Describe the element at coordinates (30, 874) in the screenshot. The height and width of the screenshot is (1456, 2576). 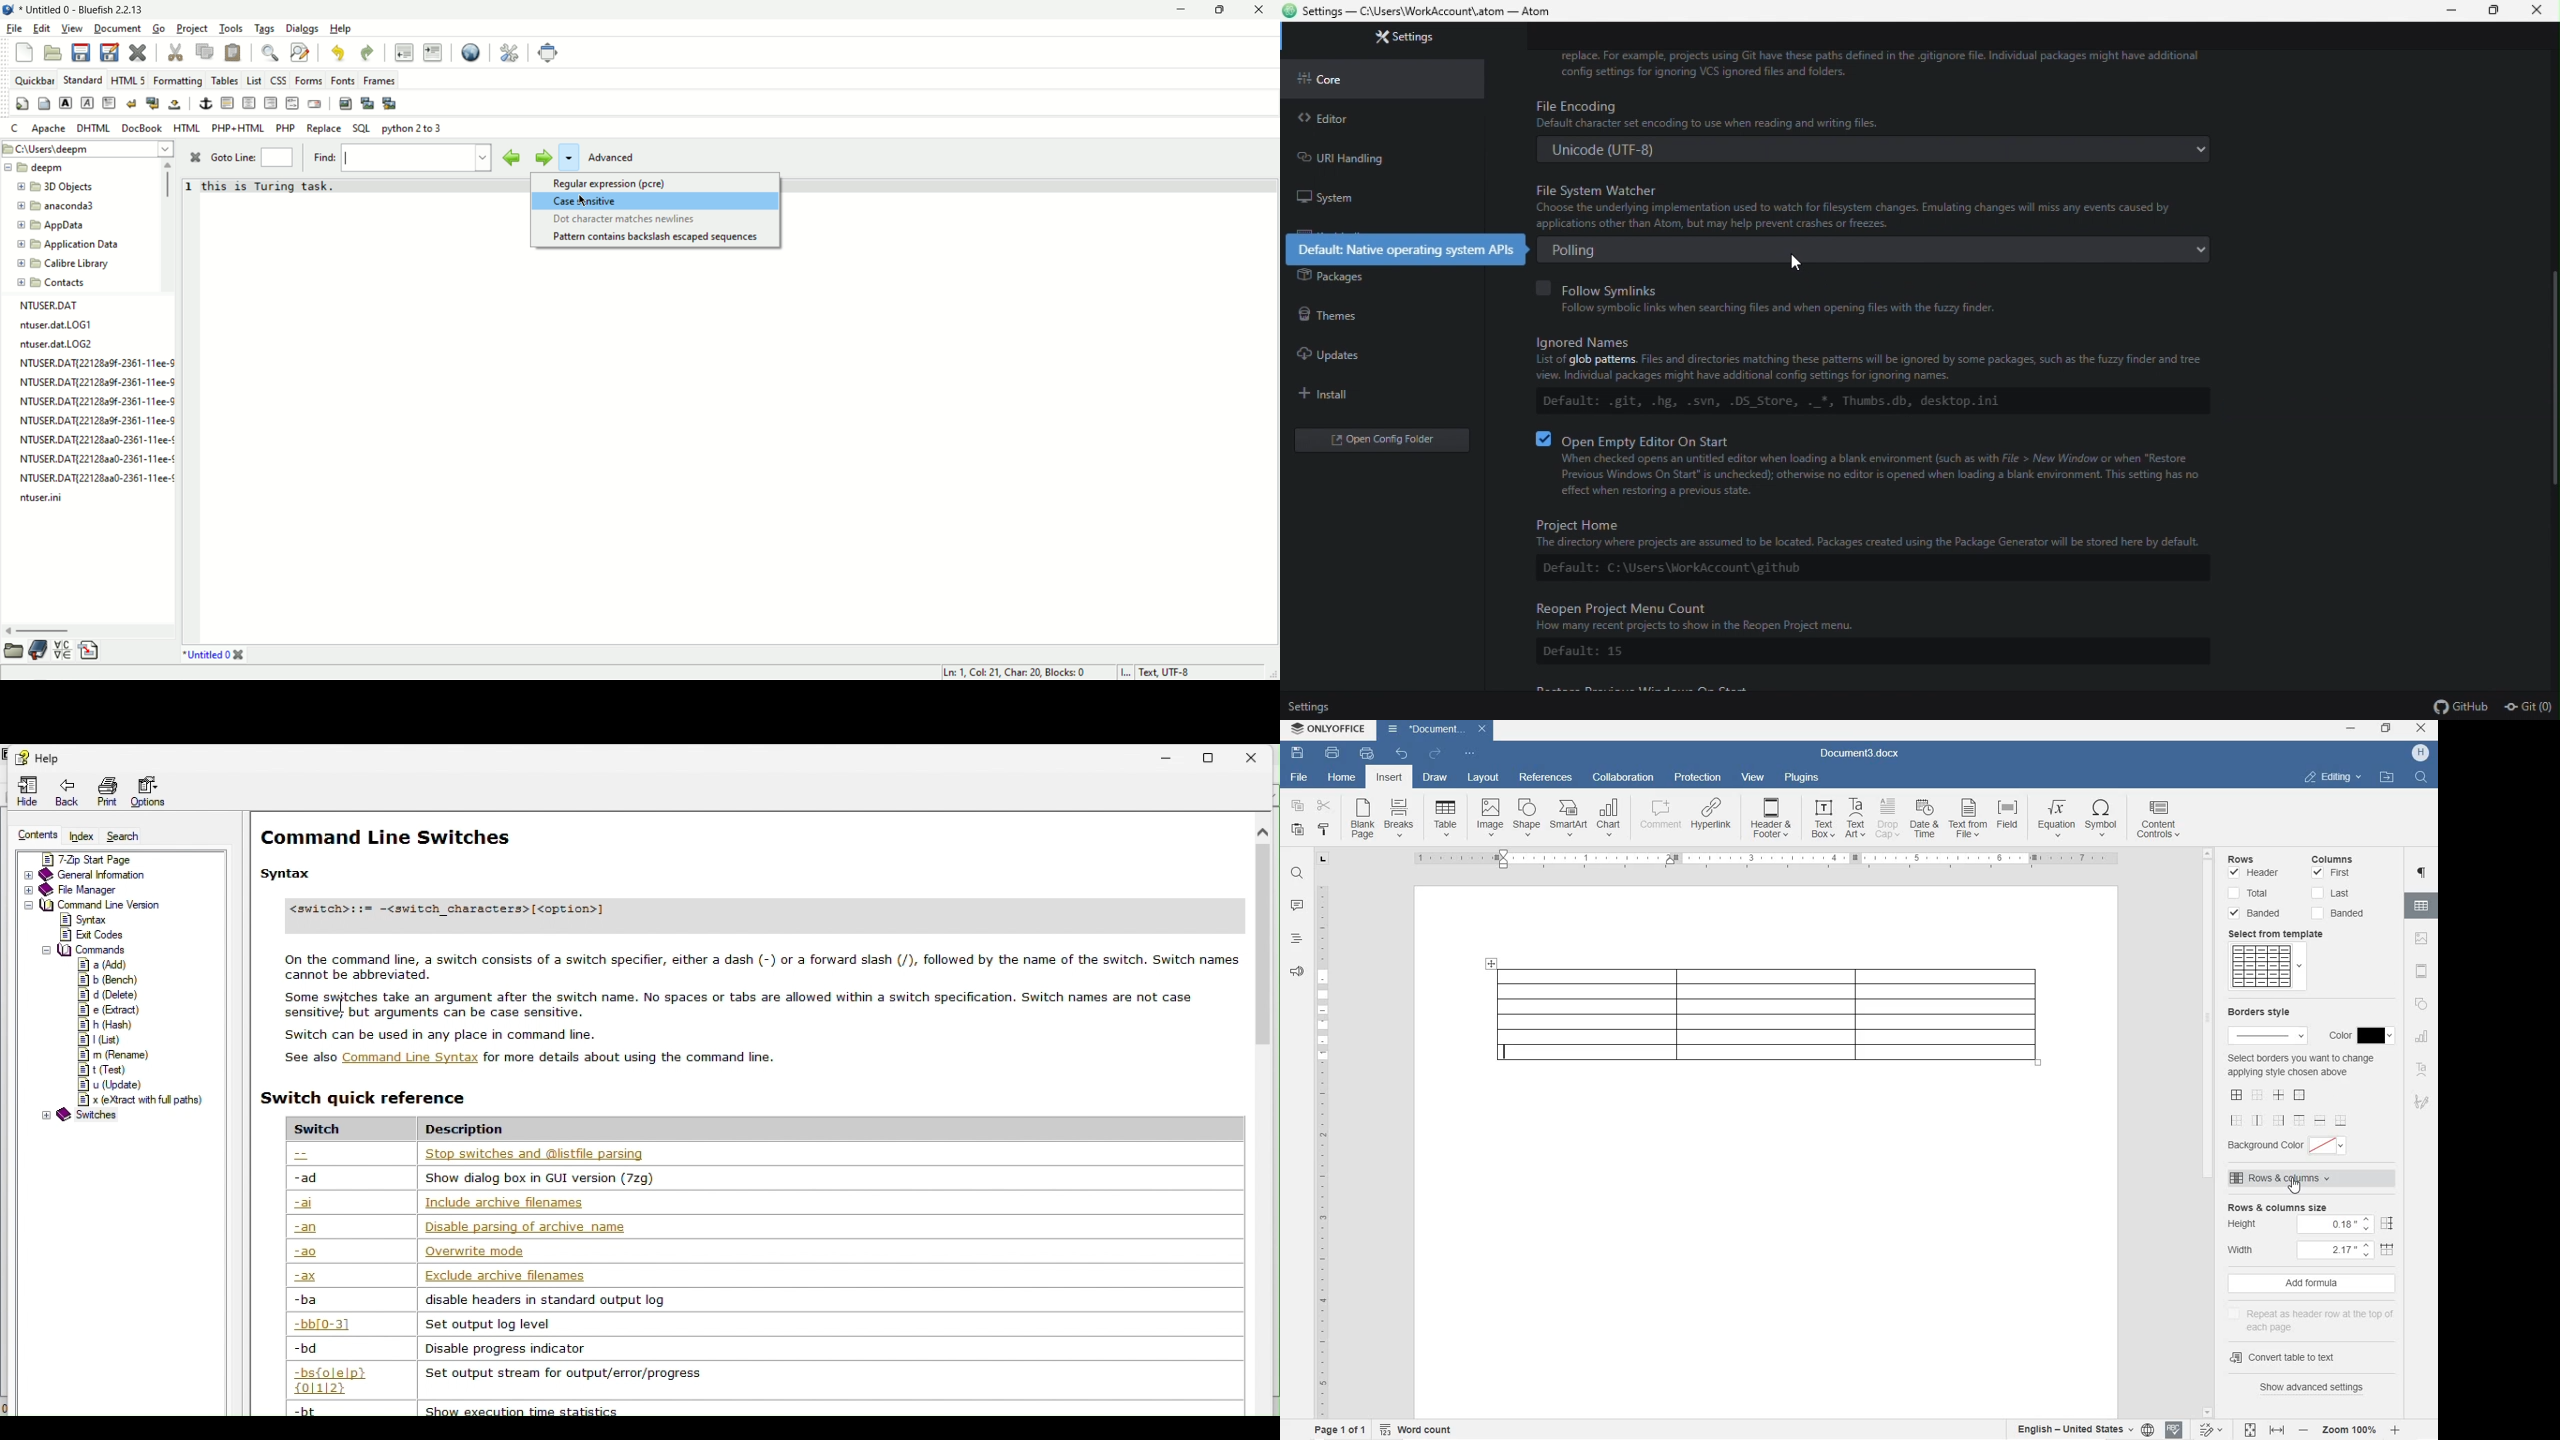
I see `expand` at that location.